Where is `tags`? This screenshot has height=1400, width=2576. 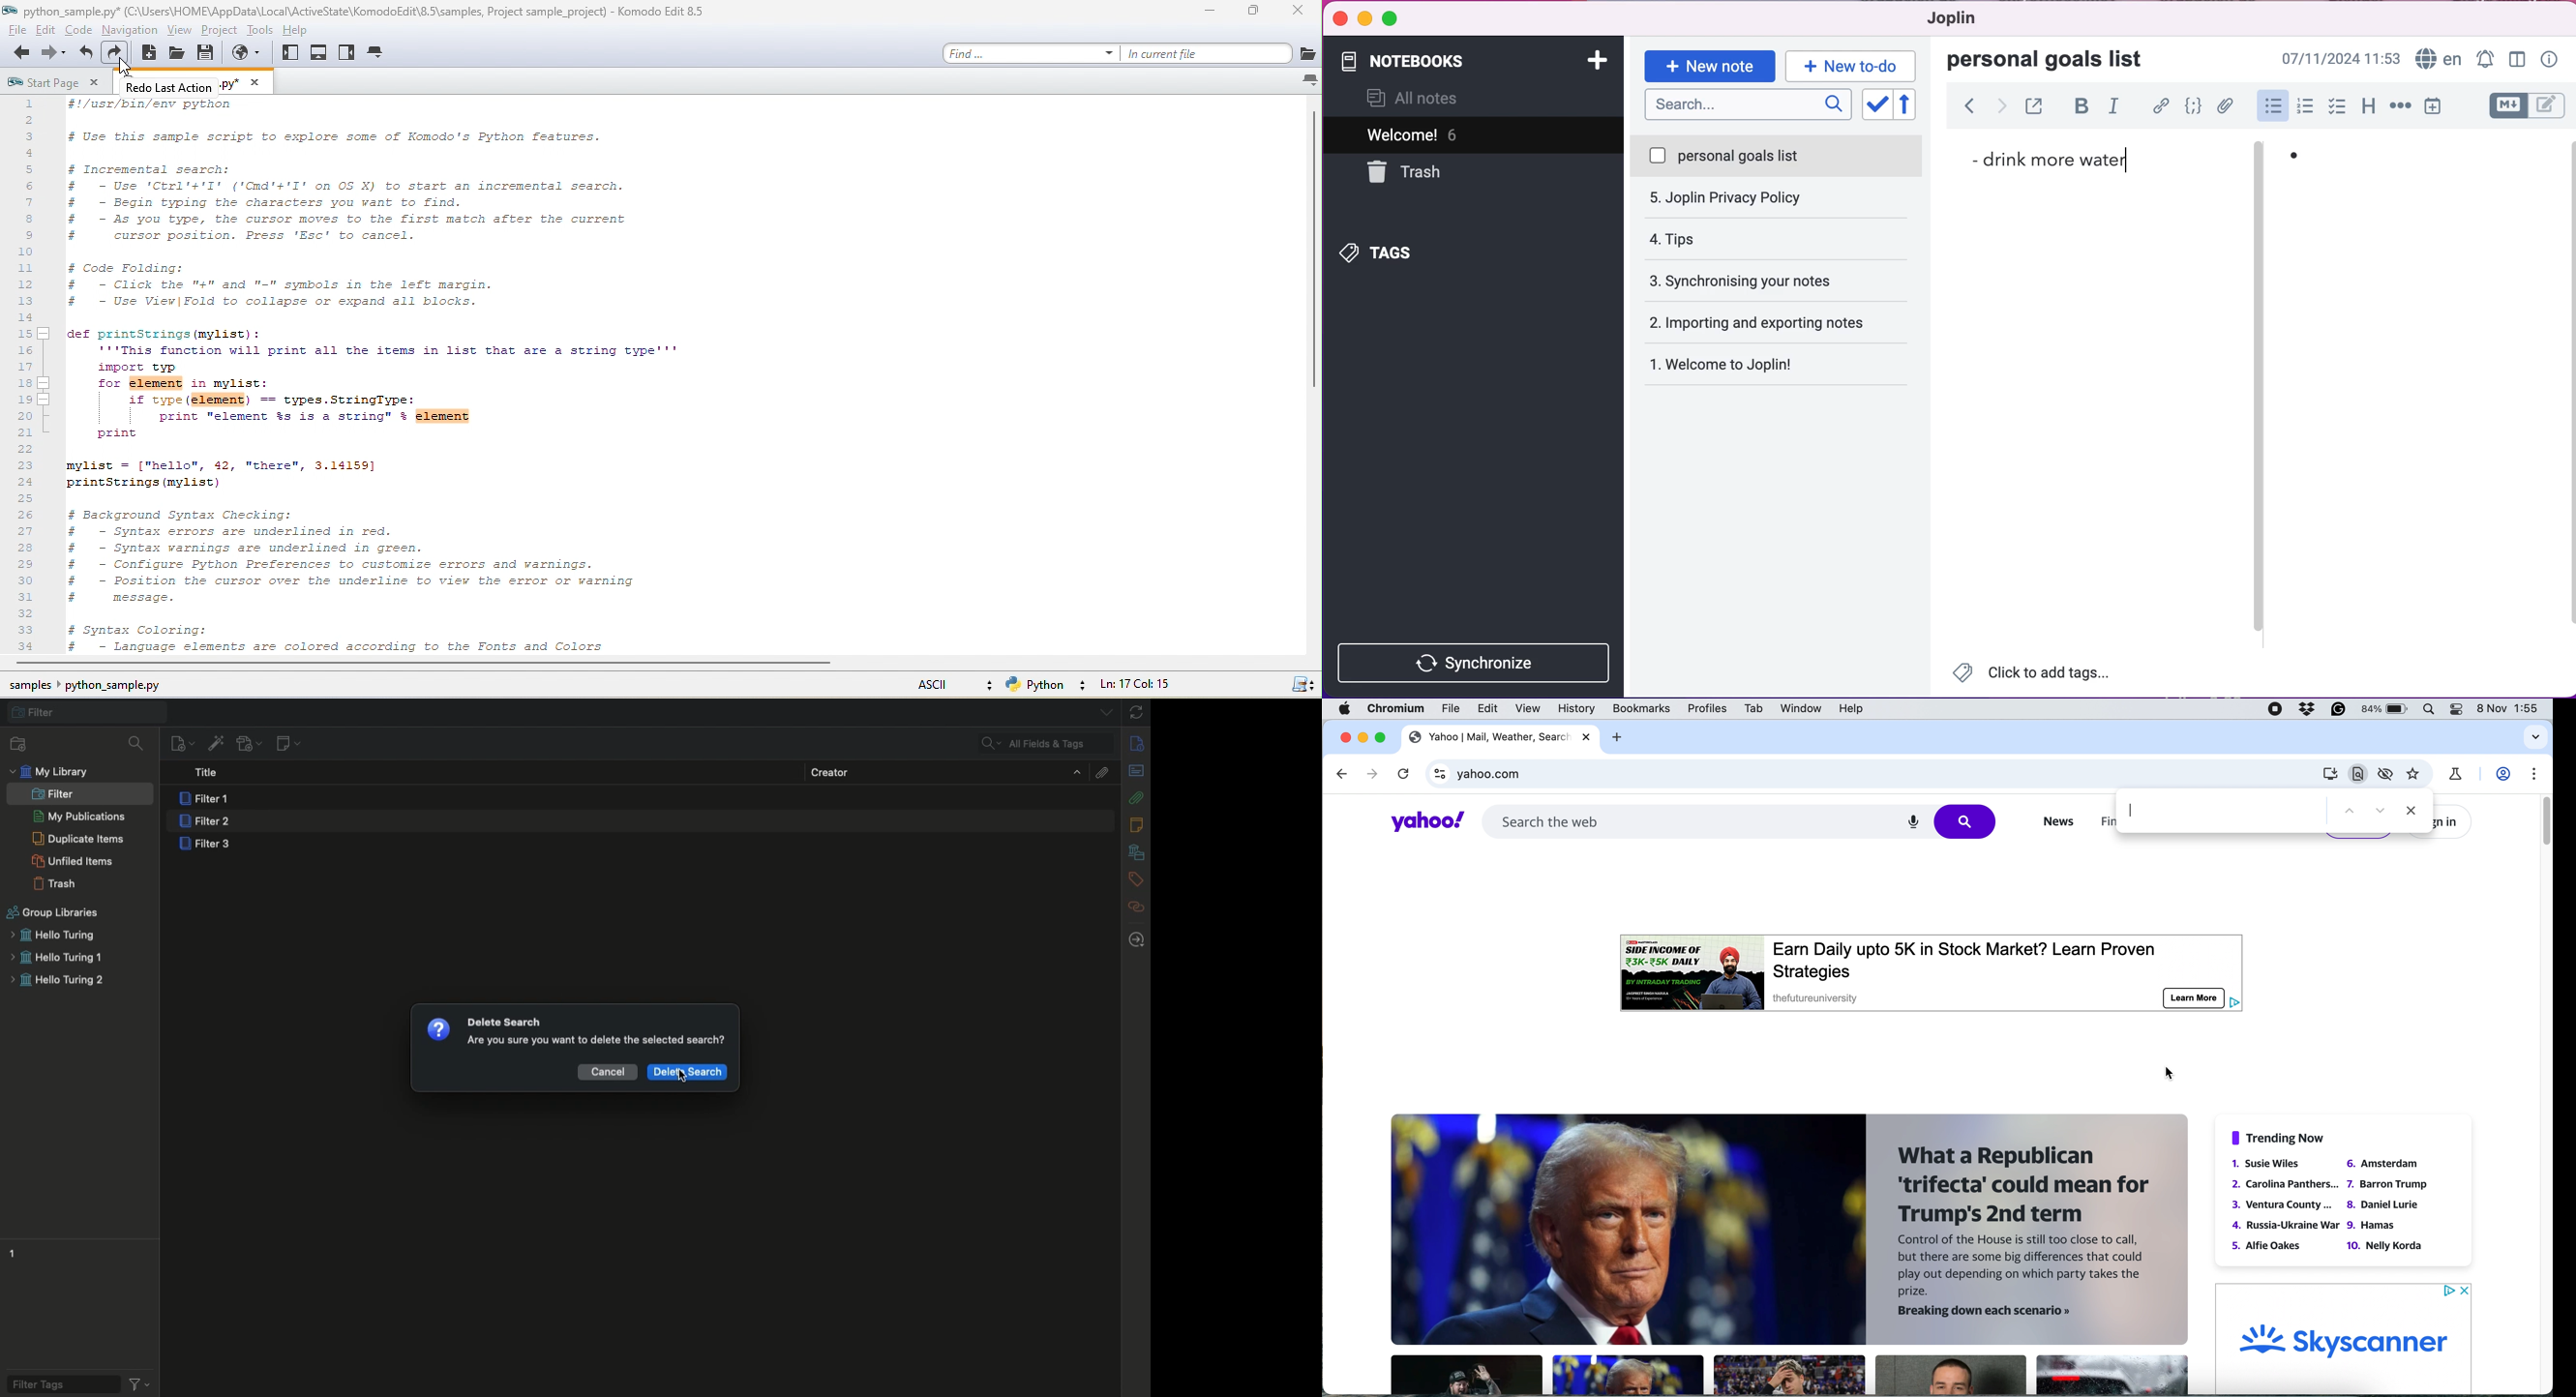 tags is located at coordinates (1401, 250).